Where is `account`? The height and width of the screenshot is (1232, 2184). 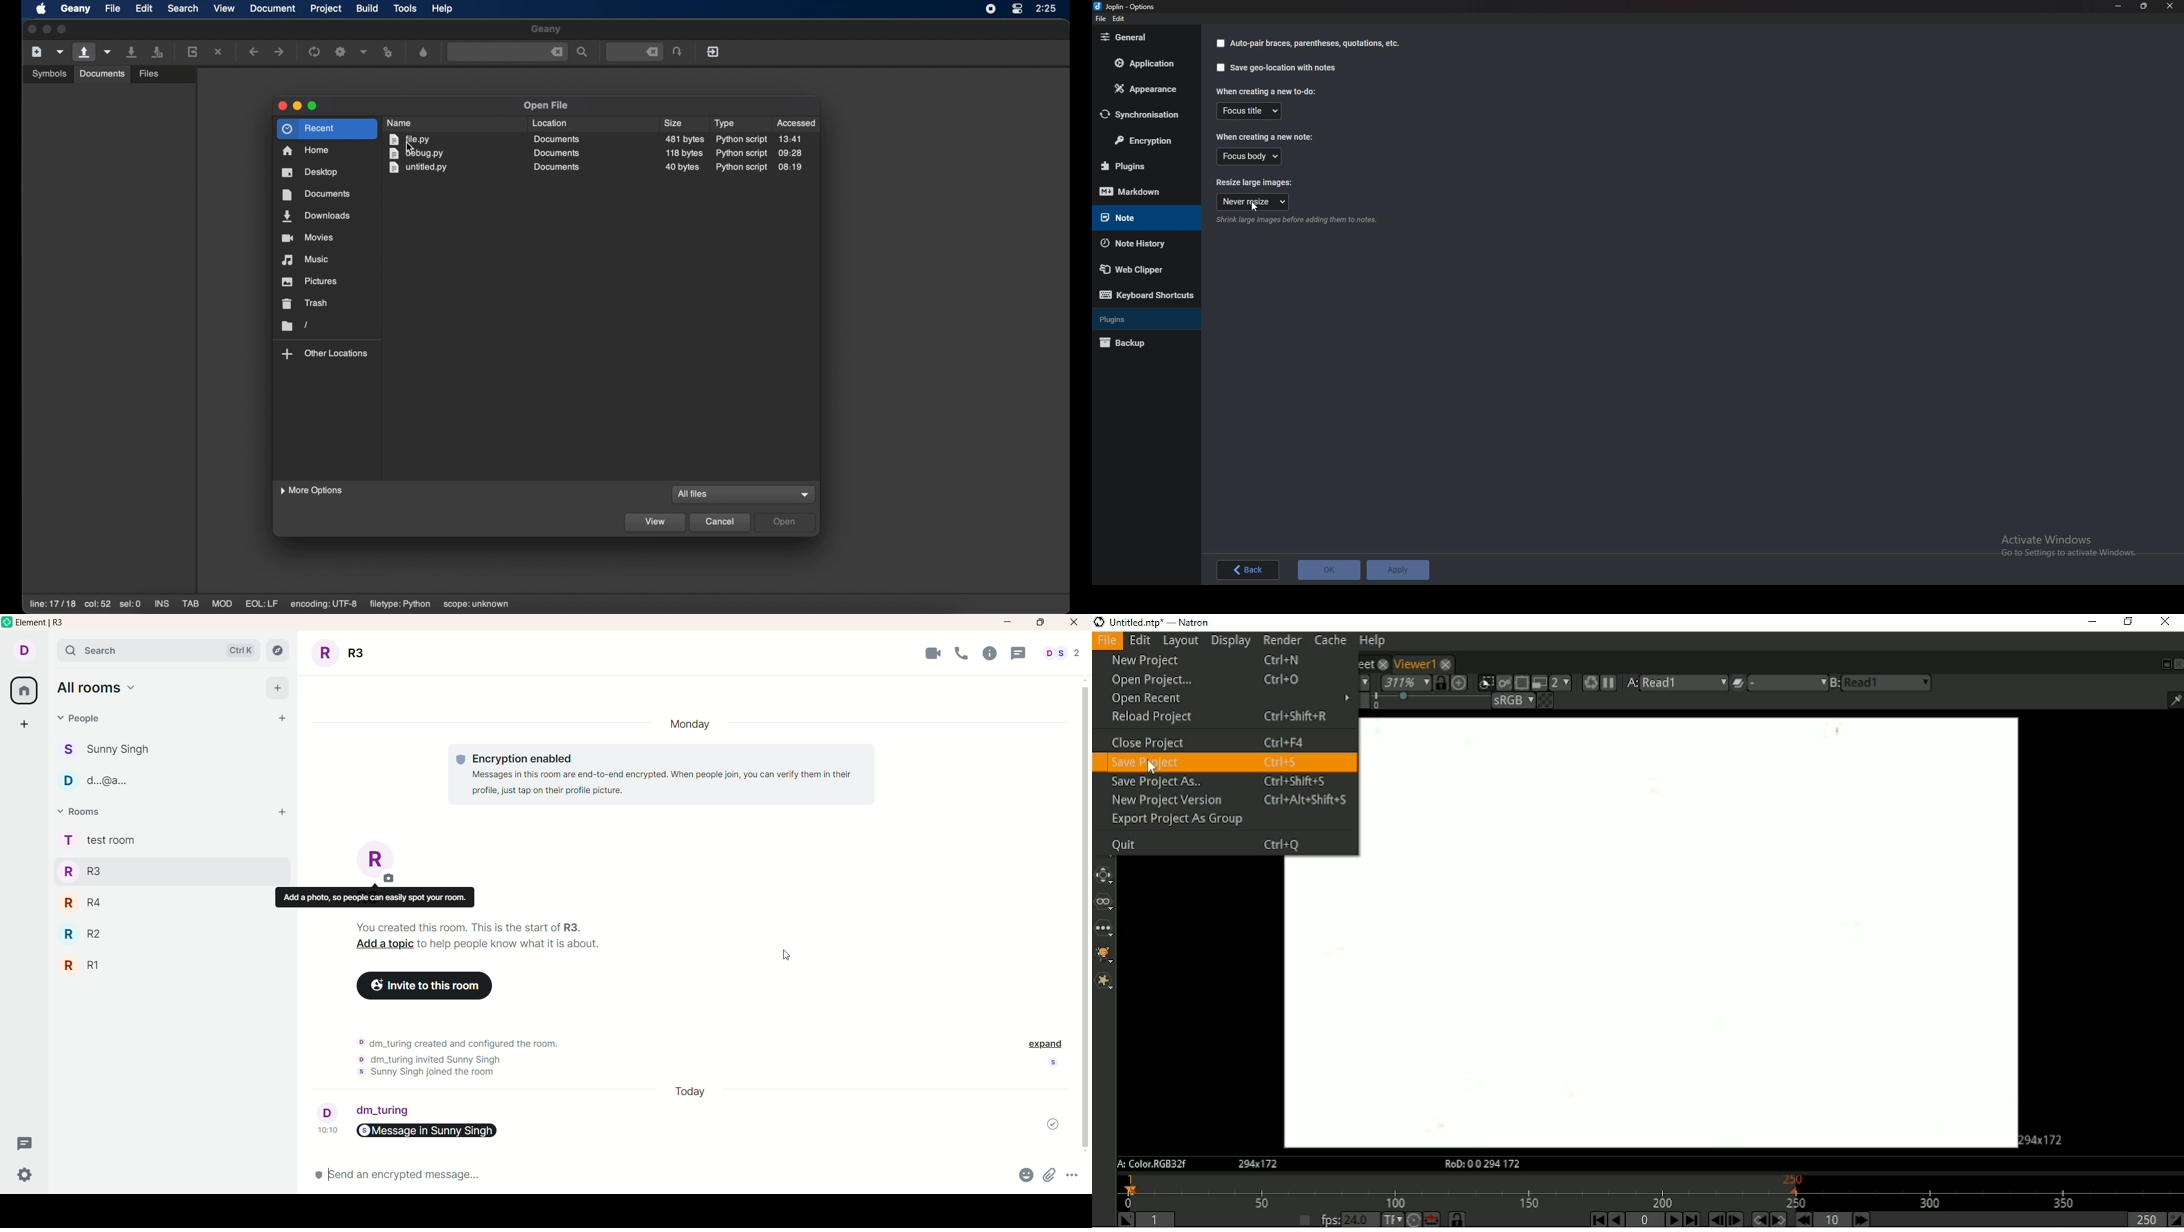
account is located at coordinates (26, 652).